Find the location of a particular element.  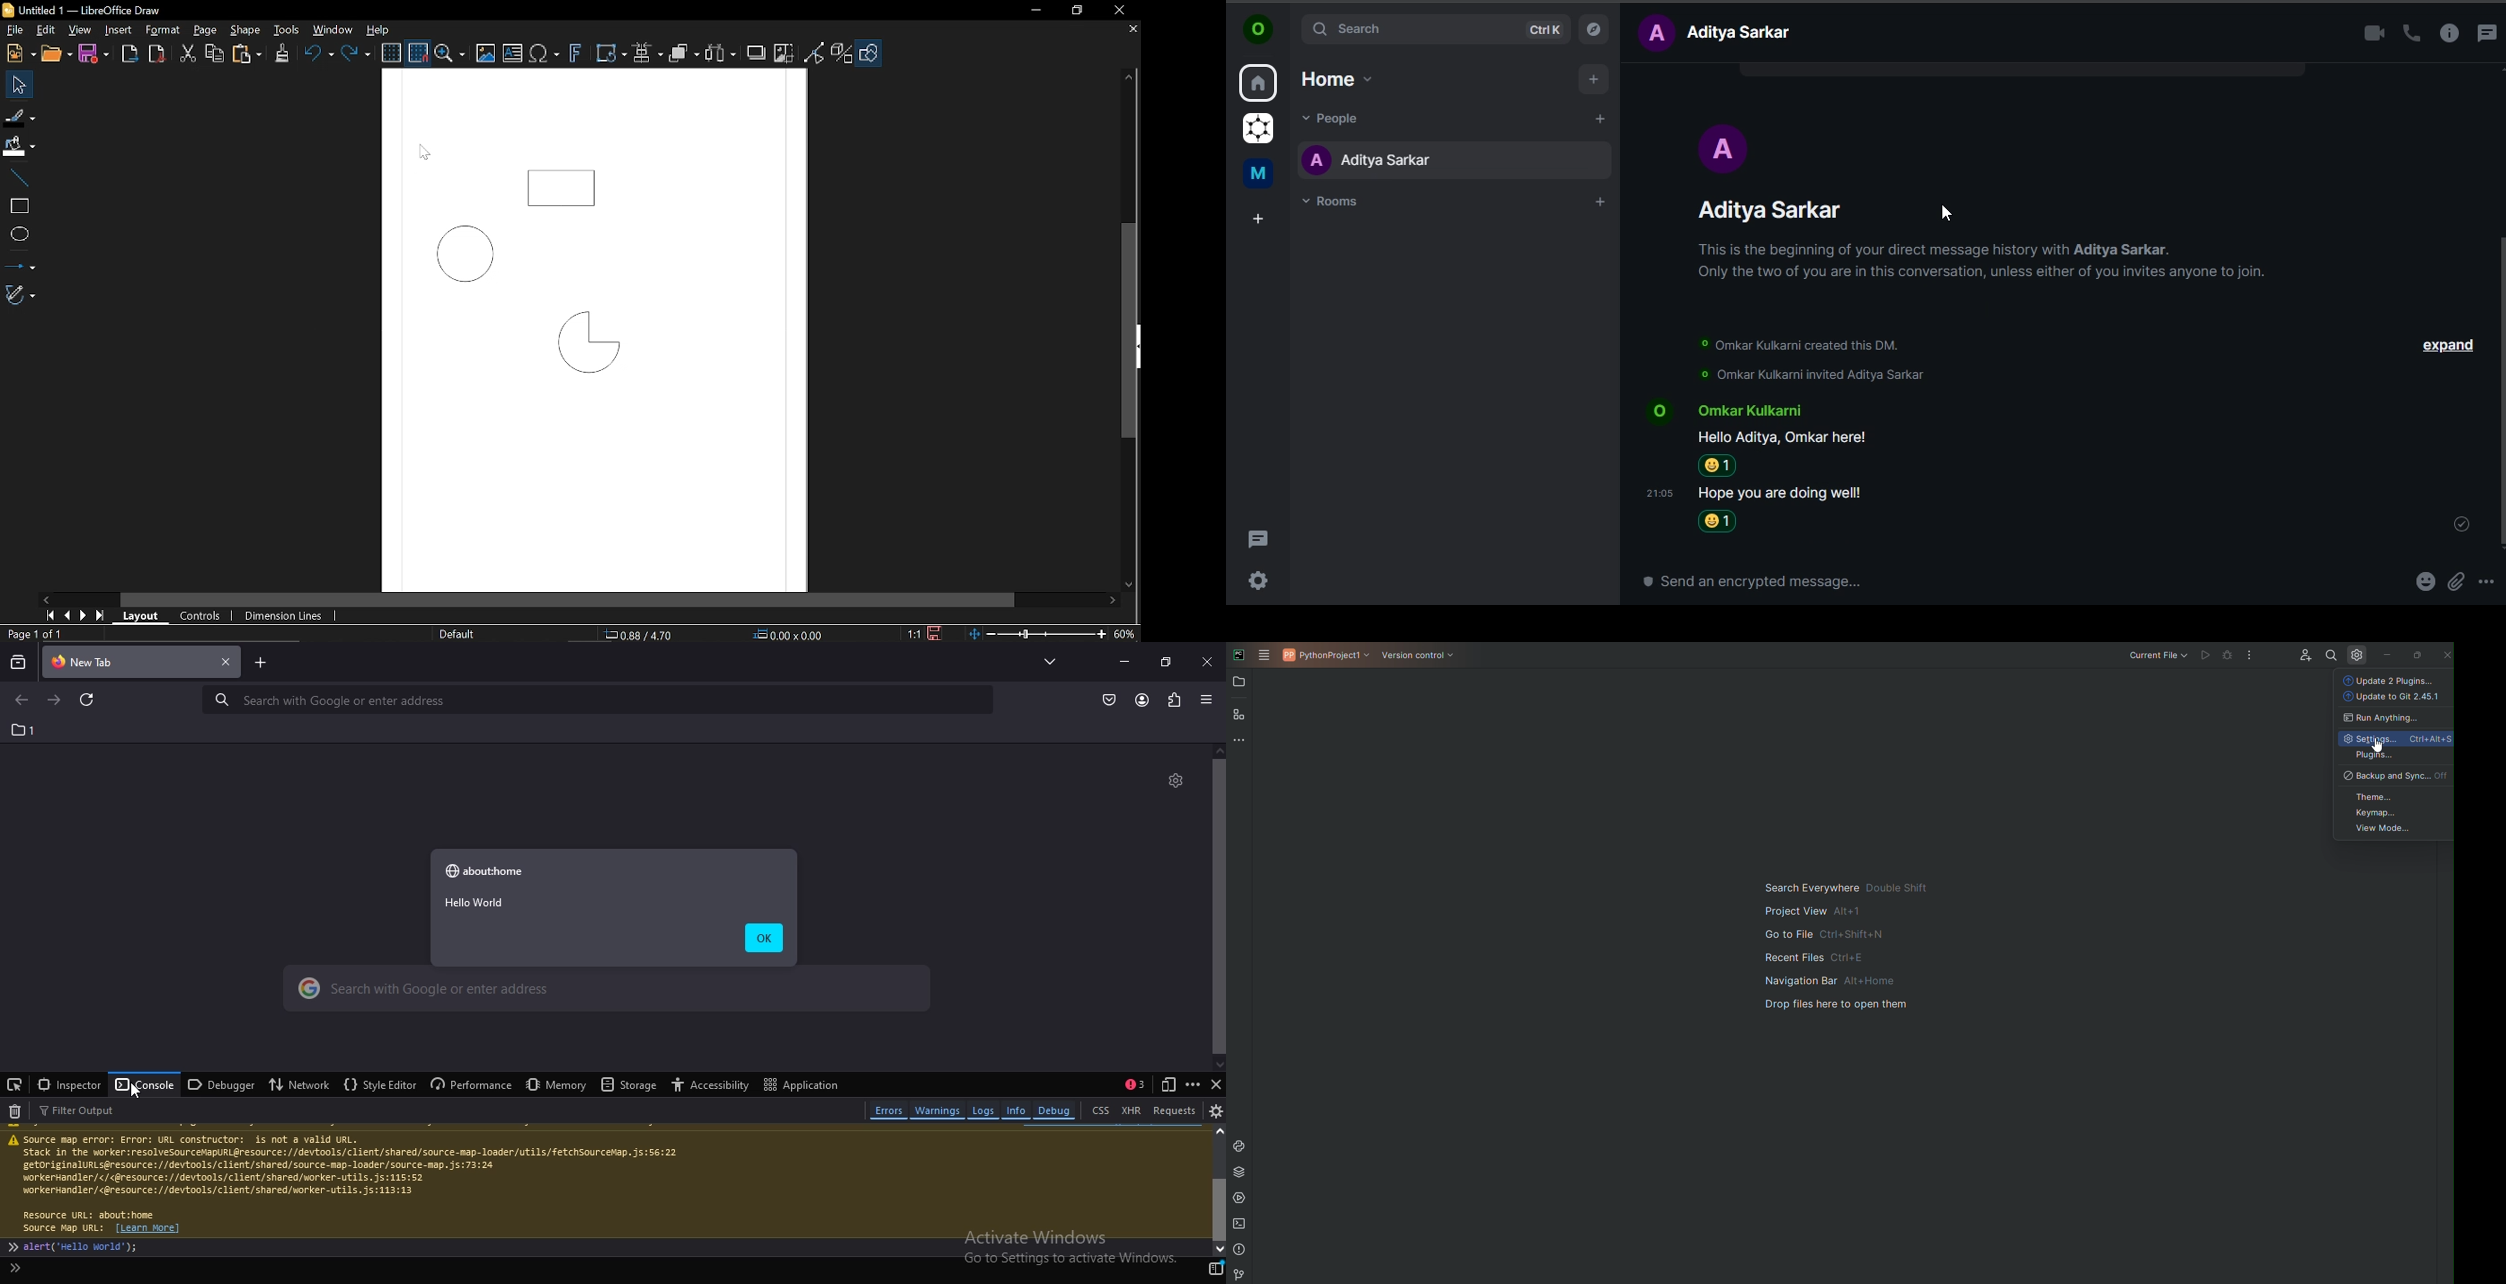

Change zoom is located at coordinates (1033, 633).